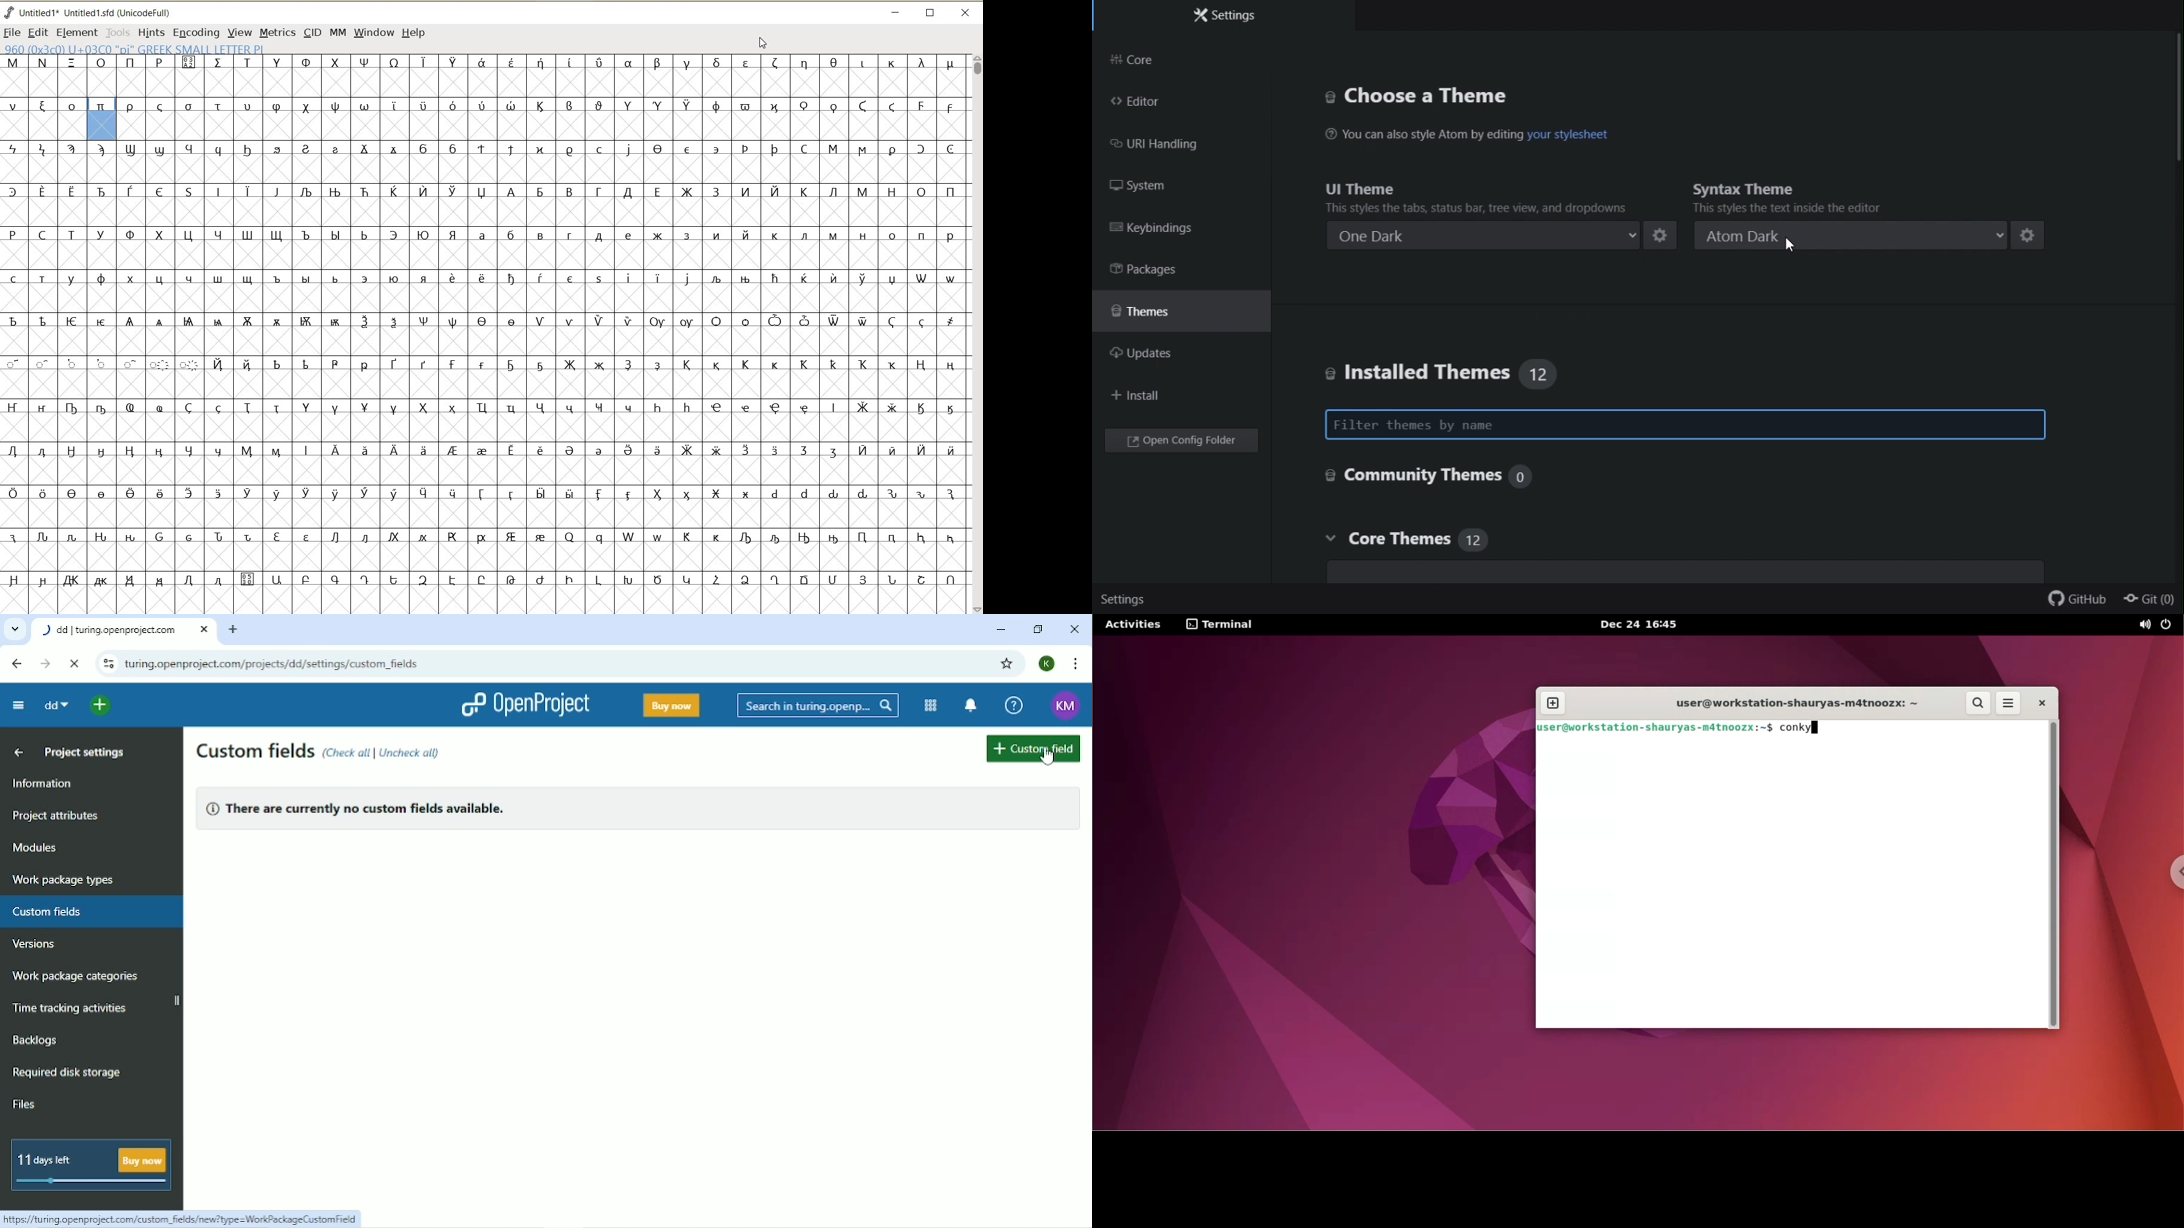 The height and width of the screenshot is (1232, 2184). Describe the element at coordinates (1871, 238) in the screenshot. I see `Atom dark` at that location.